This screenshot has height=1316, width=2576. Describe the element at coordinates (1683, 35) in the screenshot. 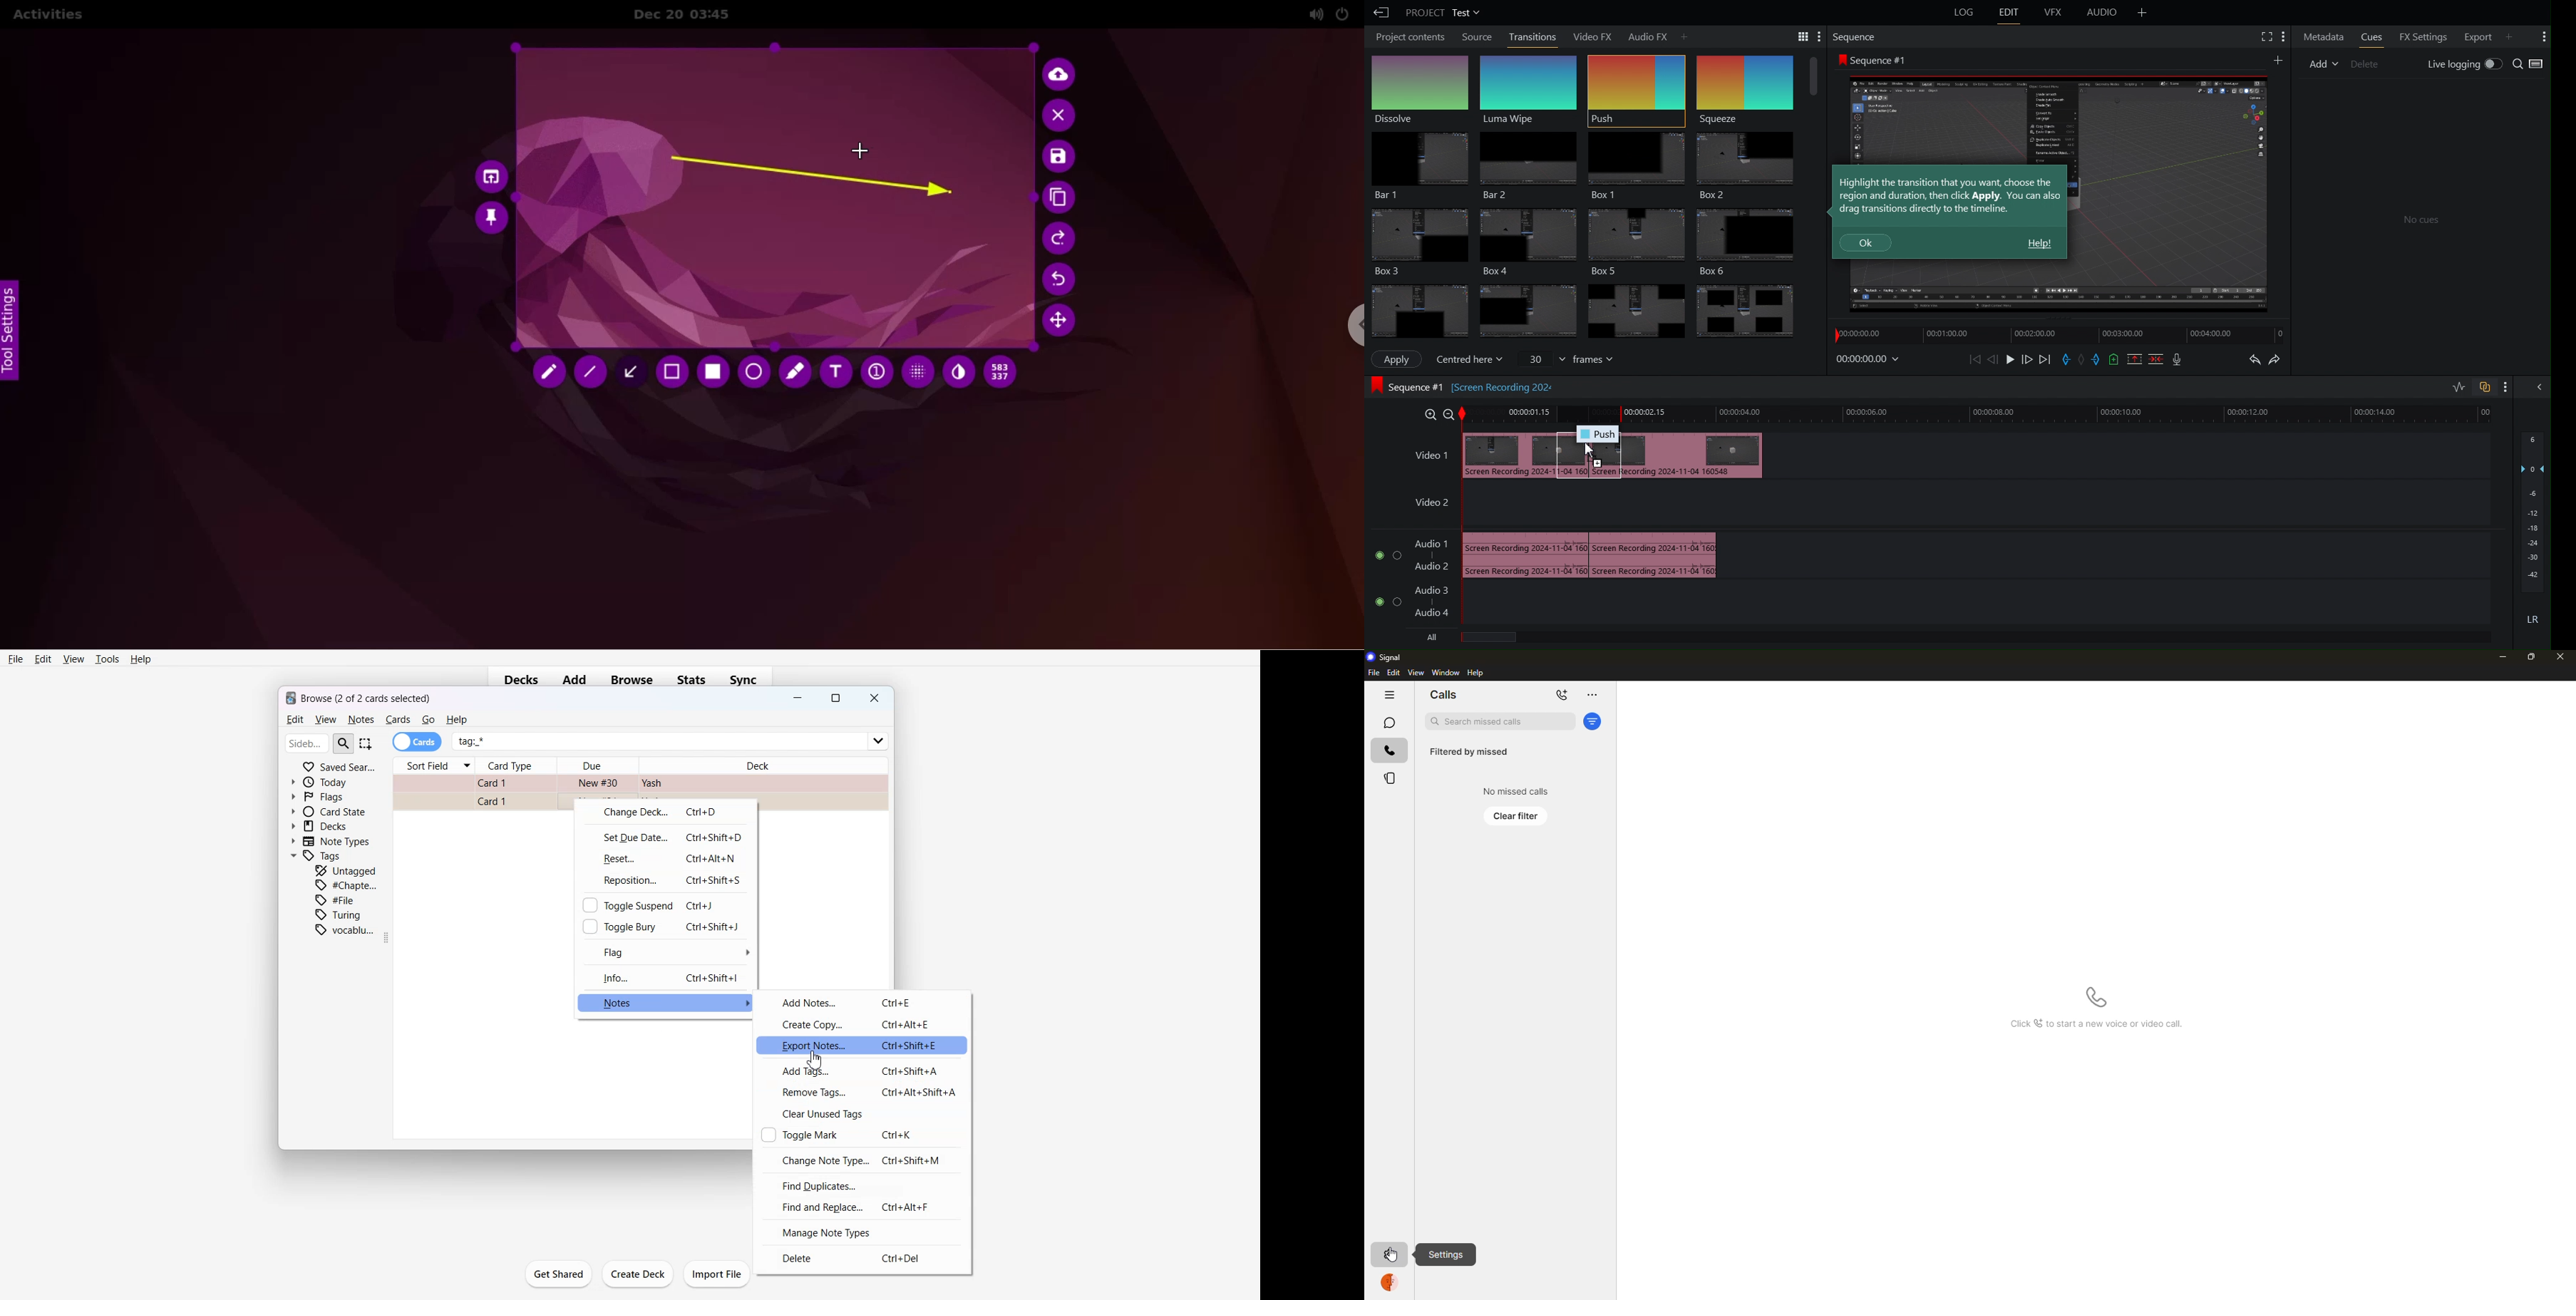

I see `Add` at that location.